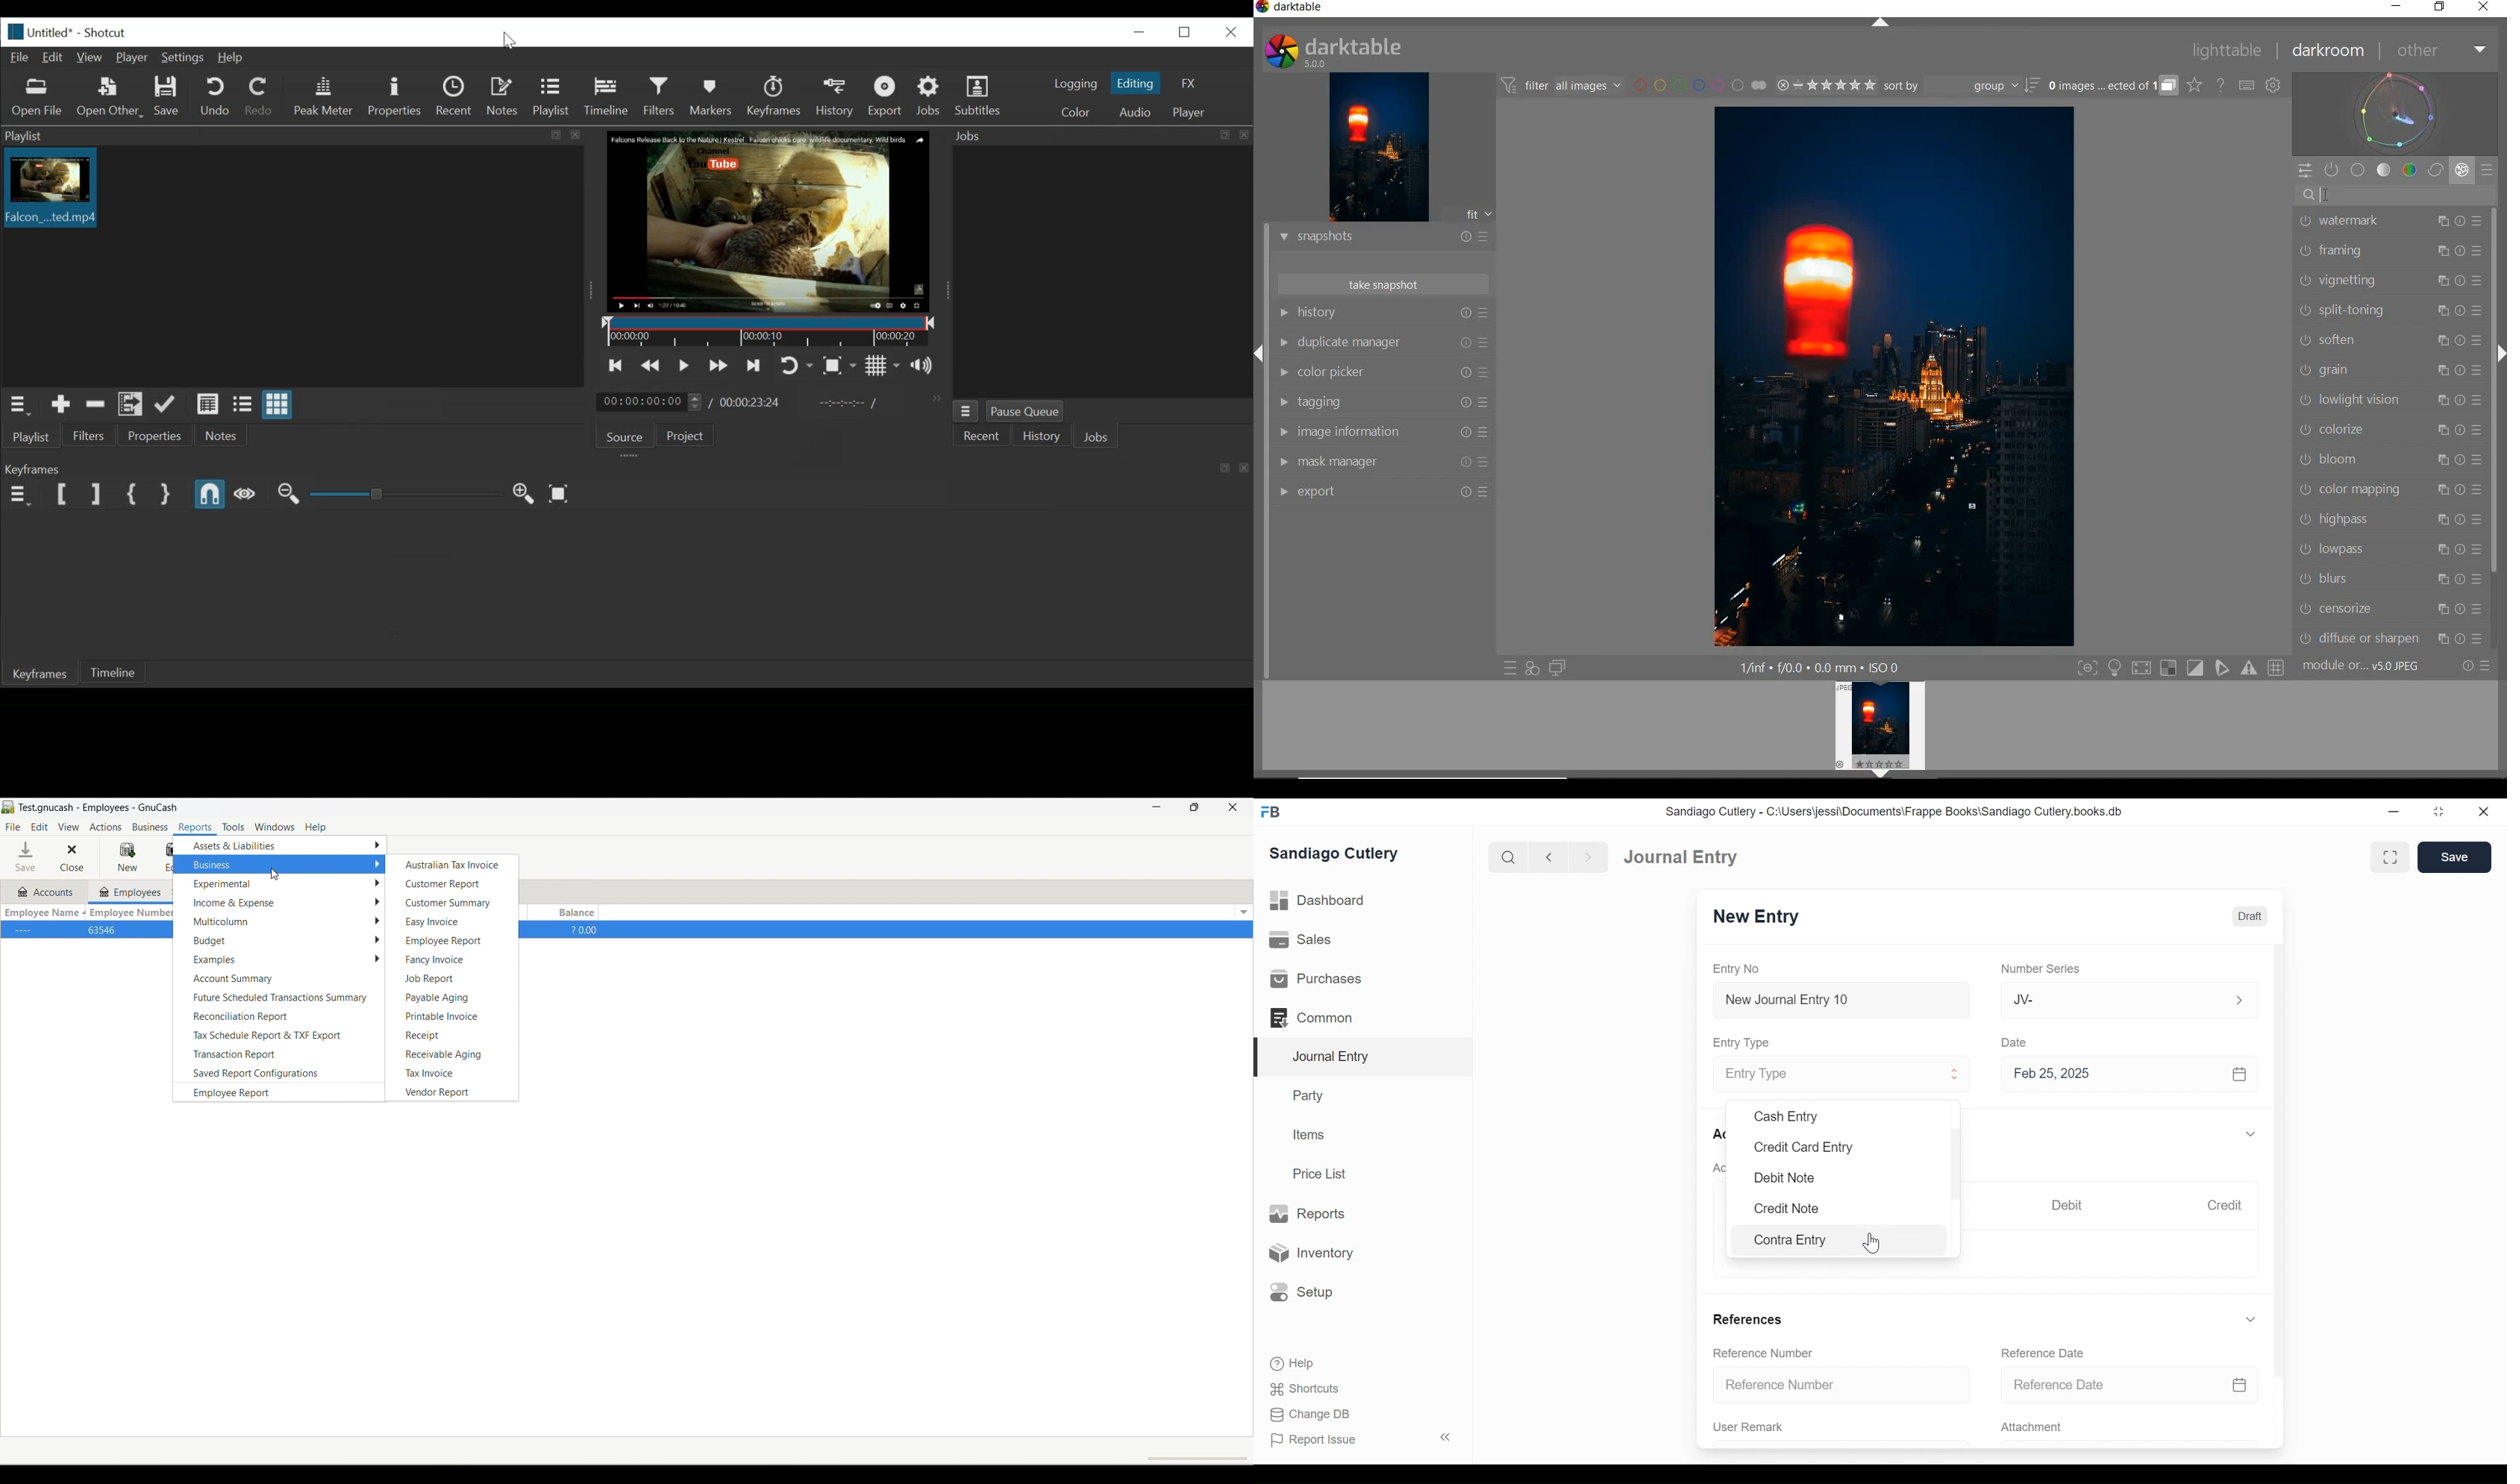  I want to click on Party, so click(1306, 1096).